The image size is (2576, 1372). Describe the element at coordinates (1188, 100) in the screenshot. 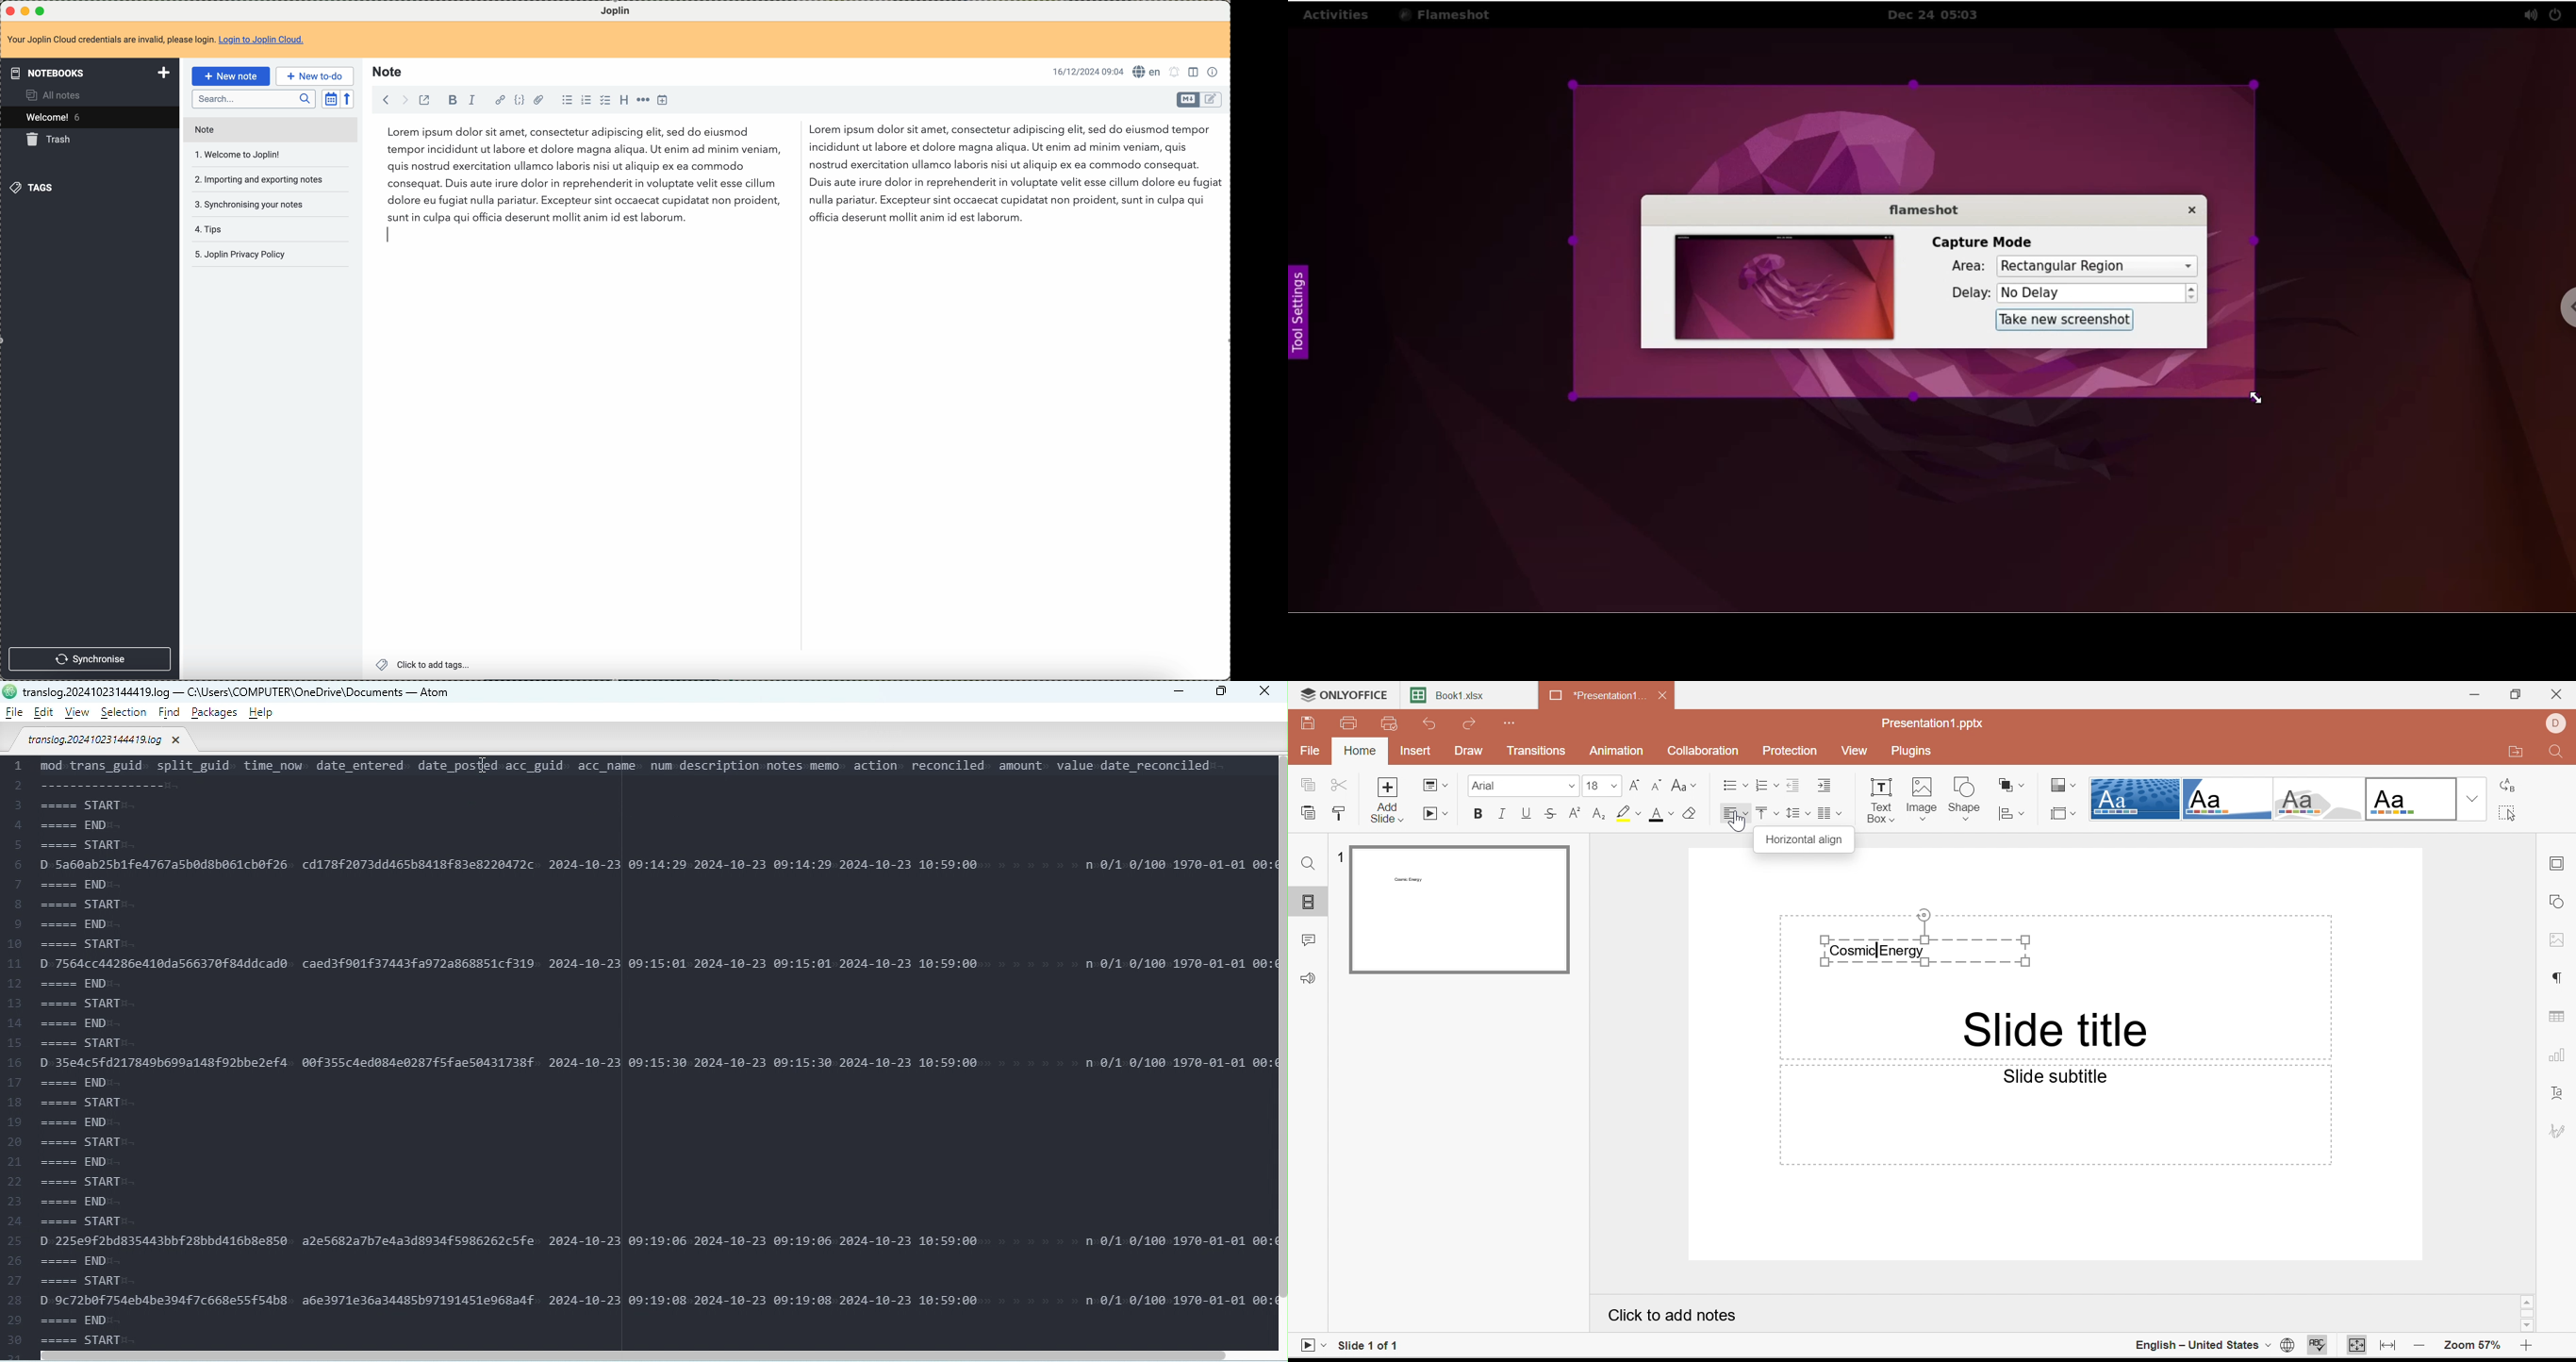

I see `toggle editor` at that location.